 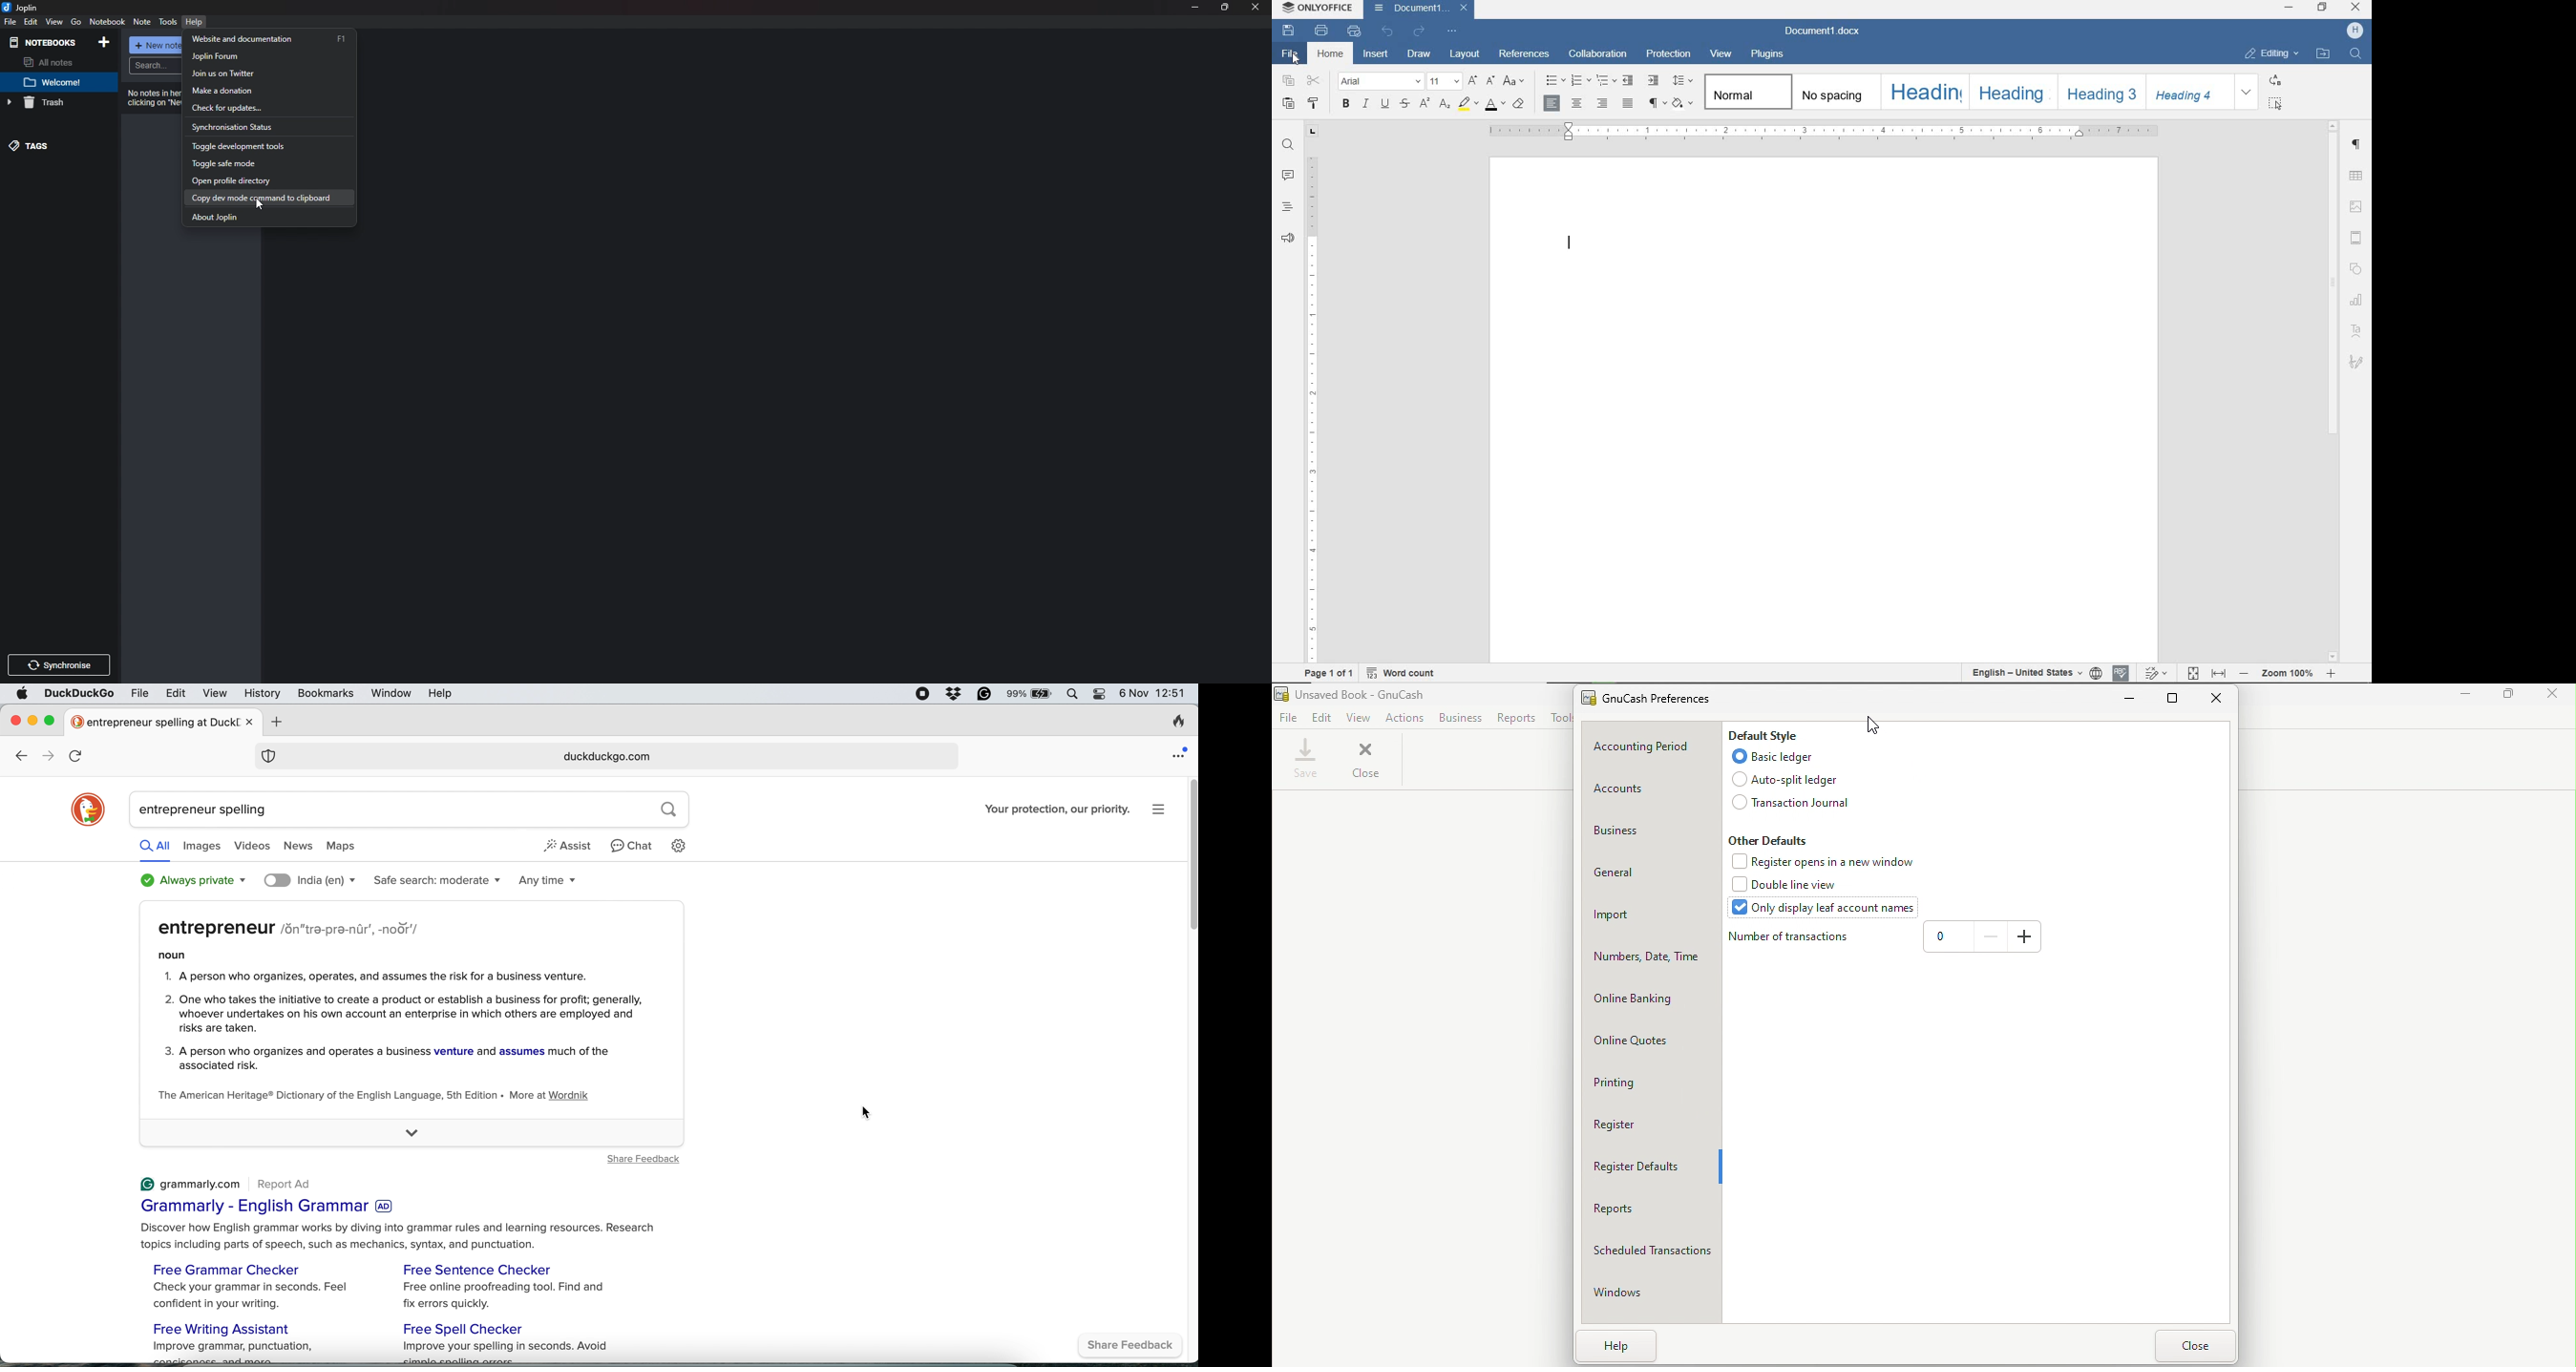 I want to click on close, so click(x=1257, y=7).